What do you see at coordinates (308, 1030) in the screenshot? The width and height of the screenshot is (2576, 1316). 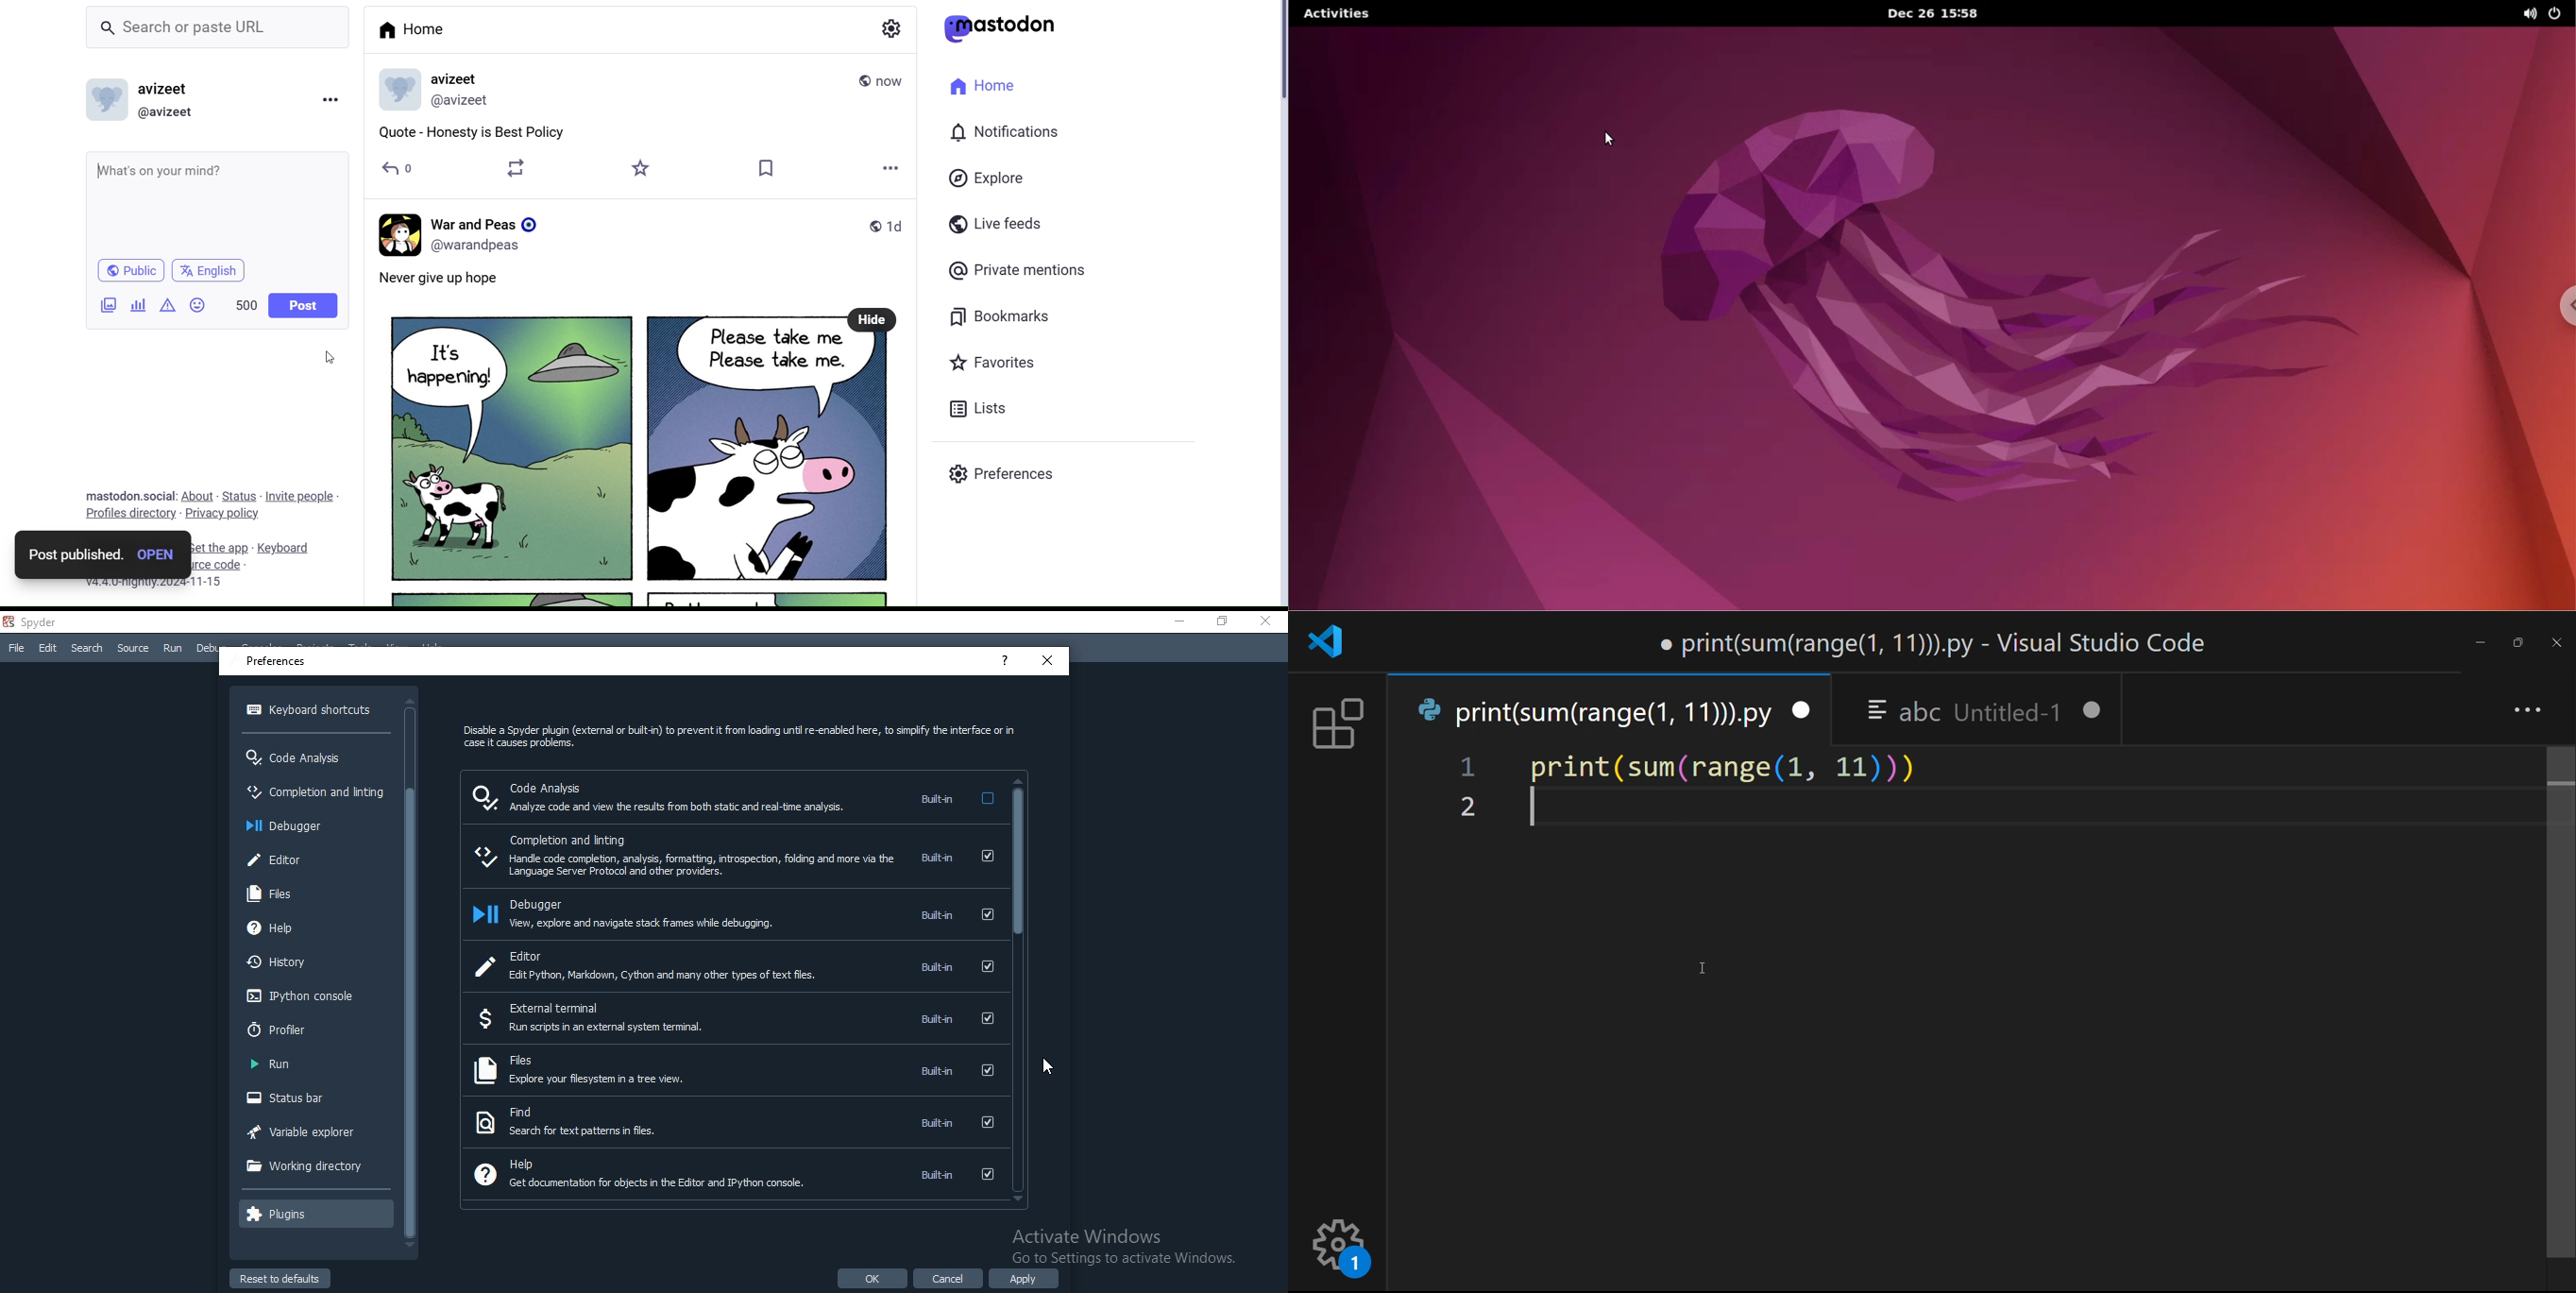 I see `profiler` at bounding box center [308, 1030].